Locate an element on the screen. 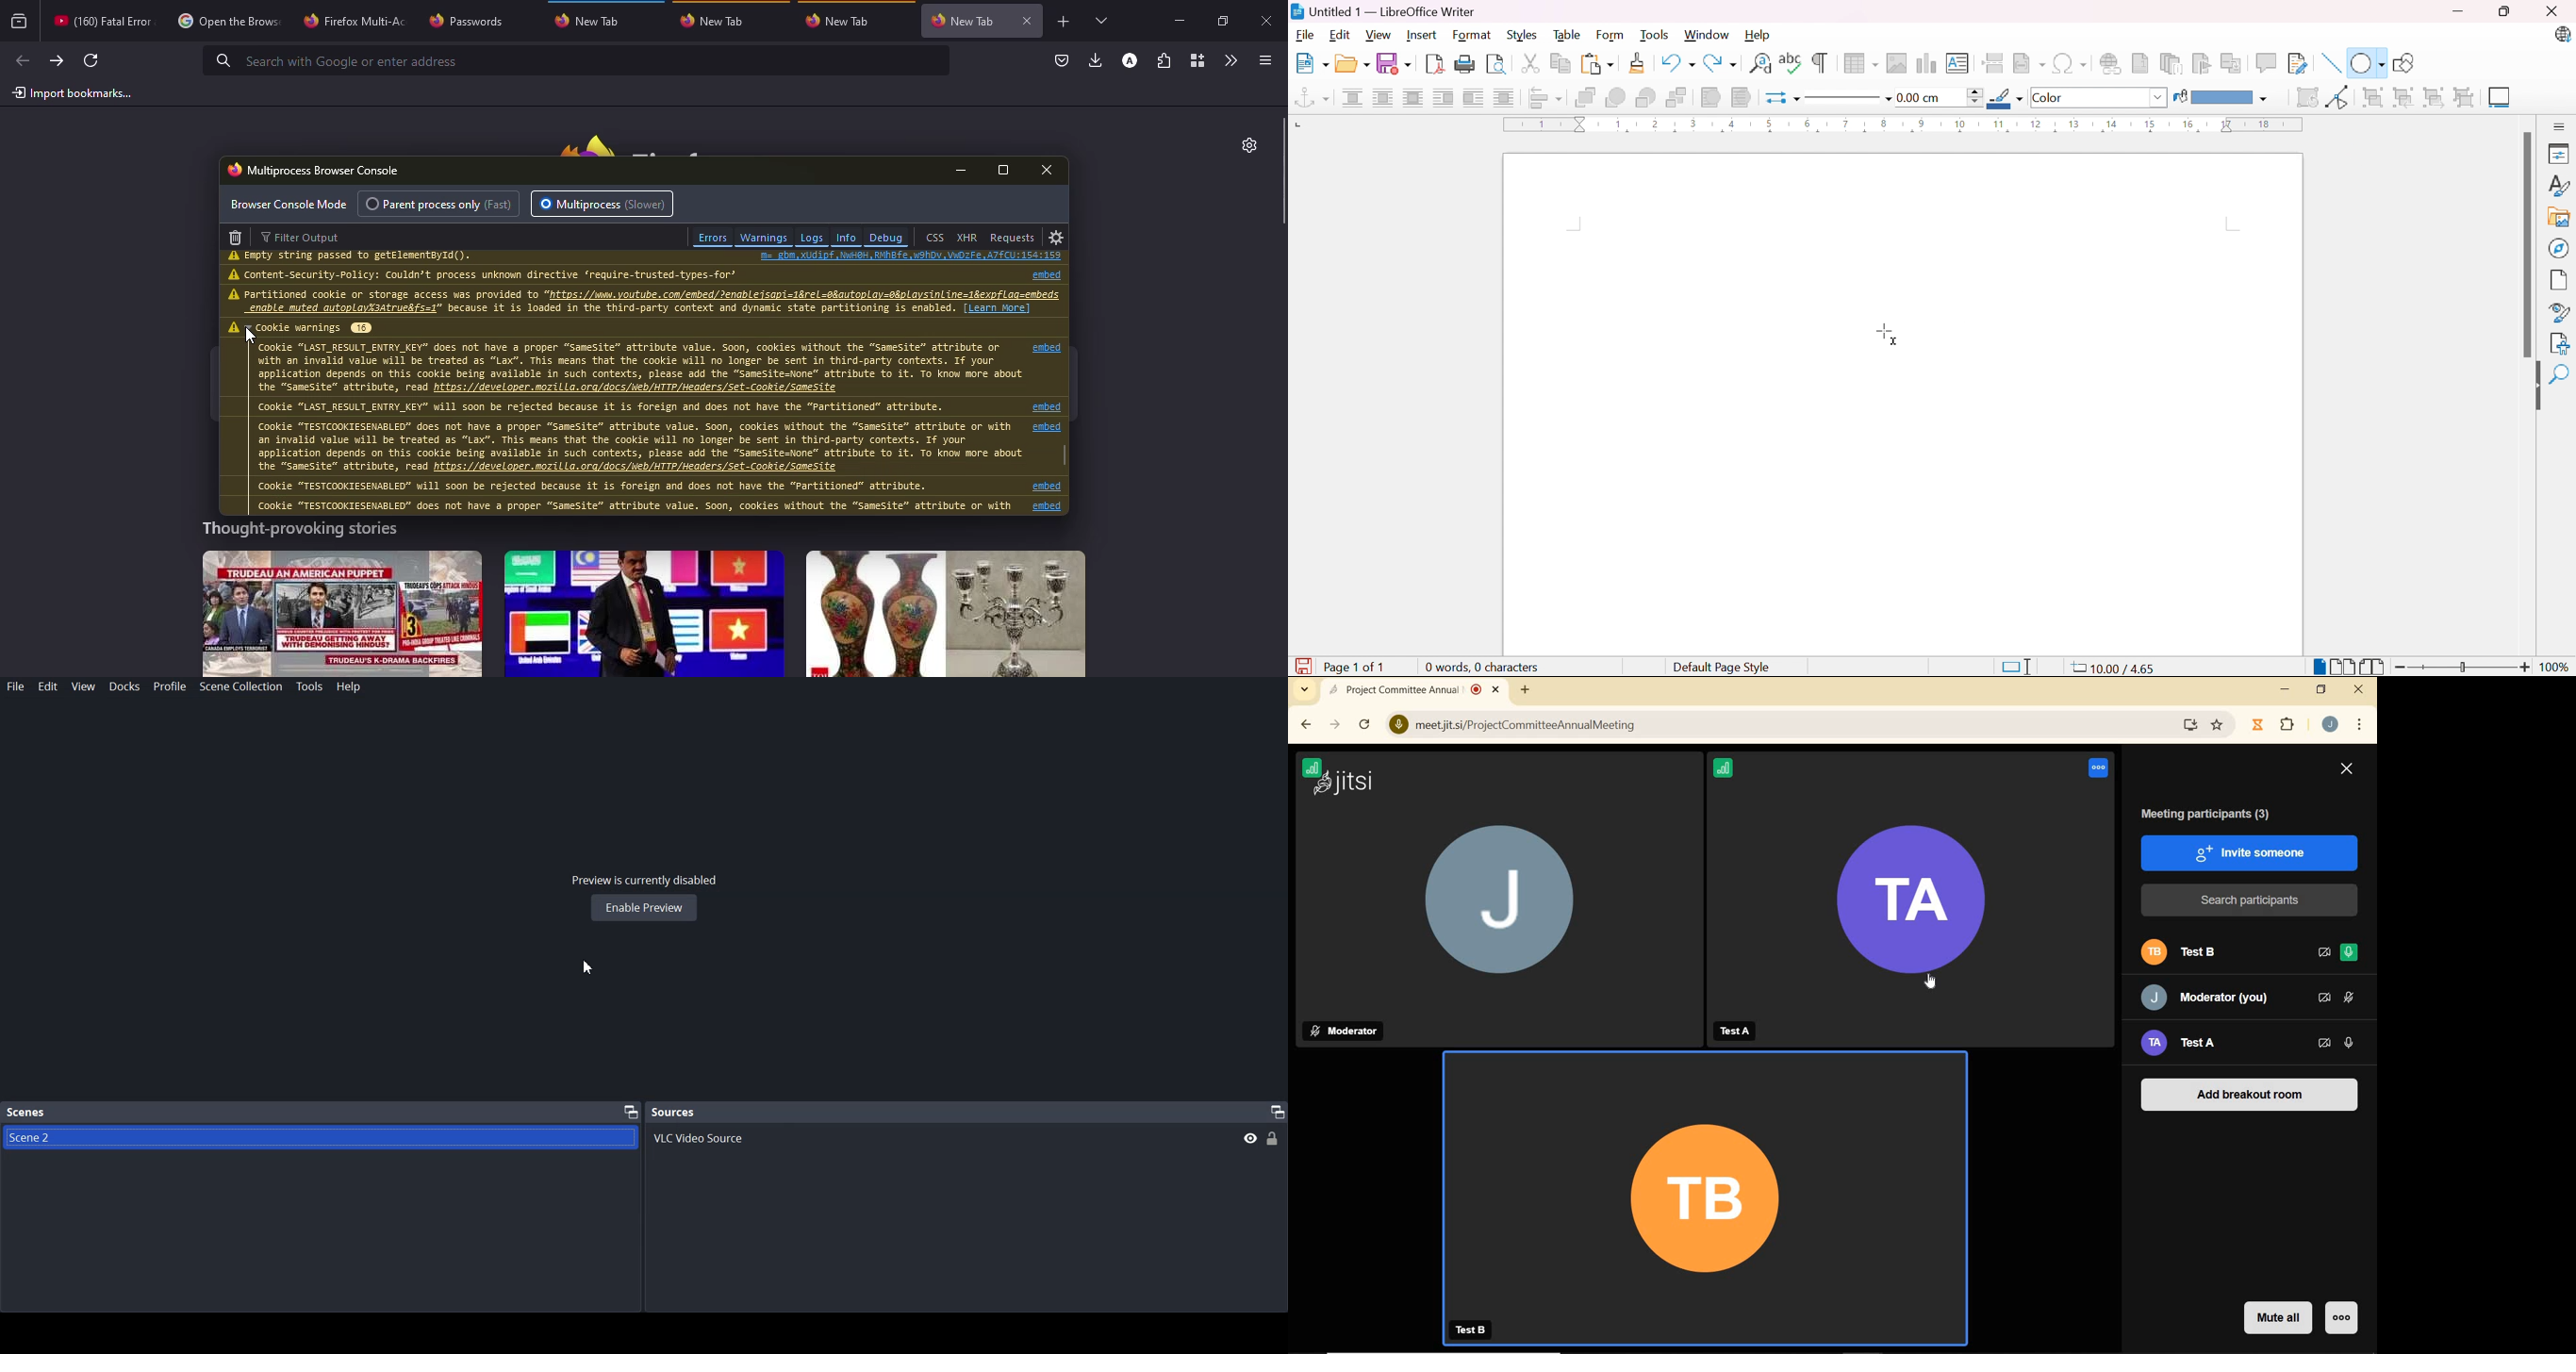  vertical scroll bar is located at coordinates (1280, 172).